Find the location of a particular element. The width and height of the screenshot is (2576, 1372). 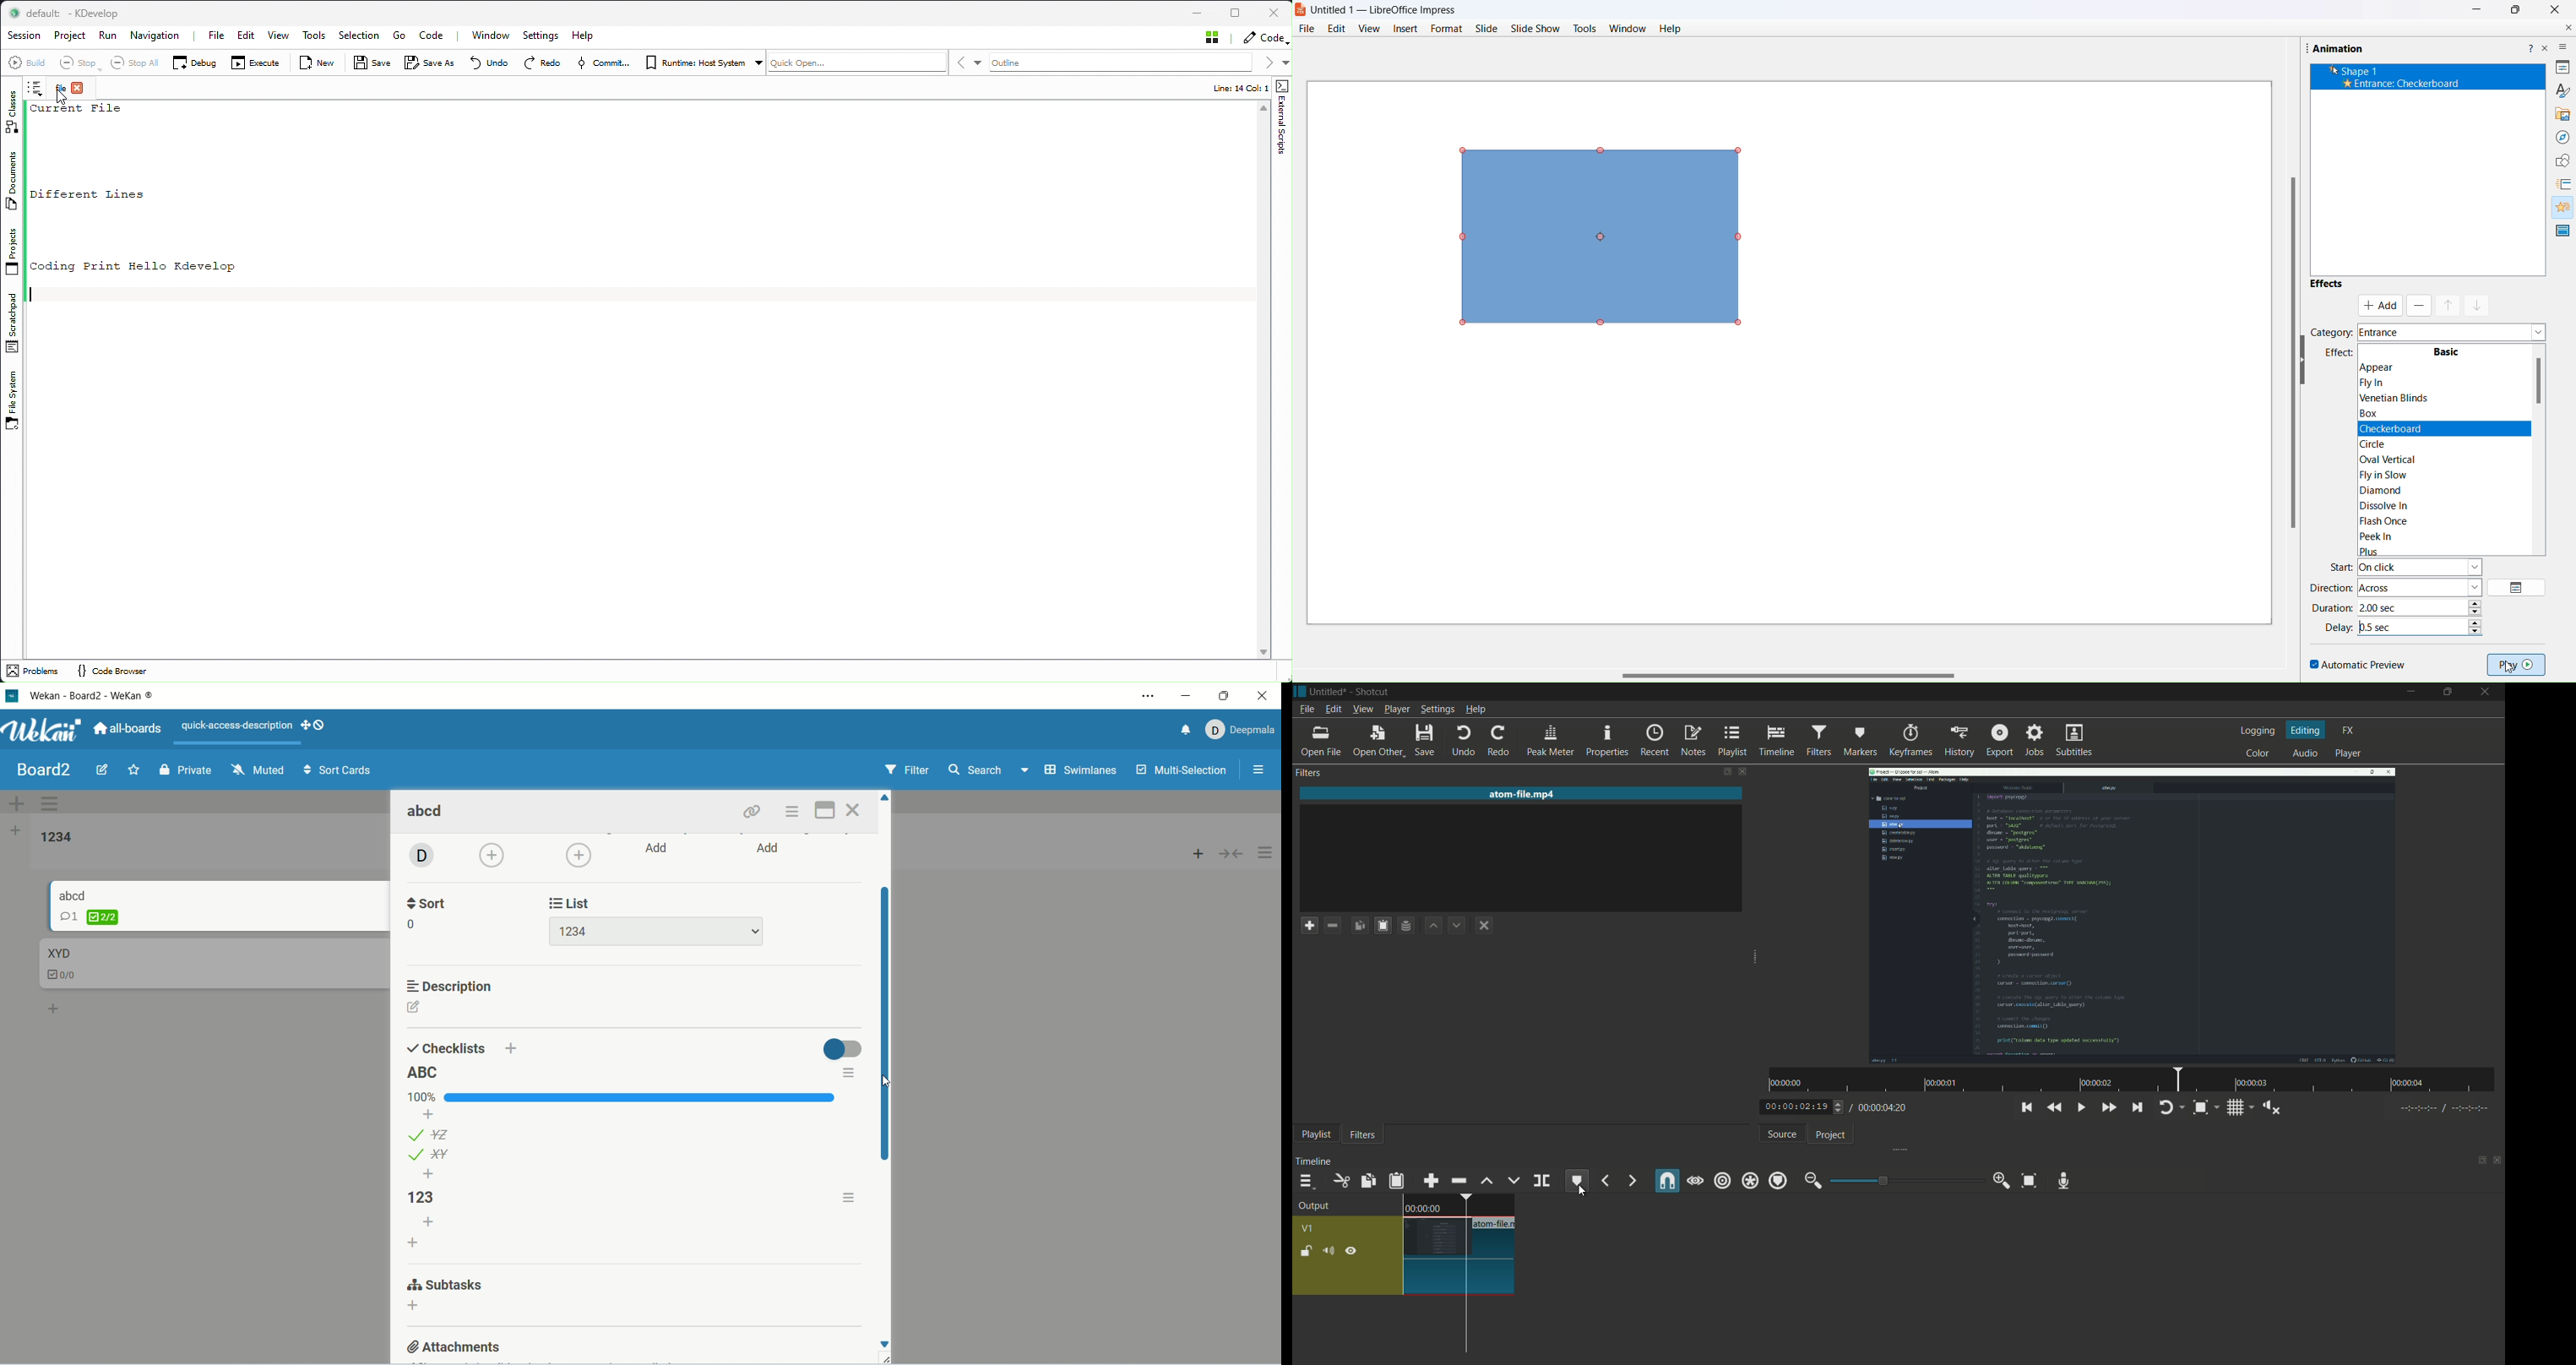

swimlanes is located at coordinates (1080, 771).